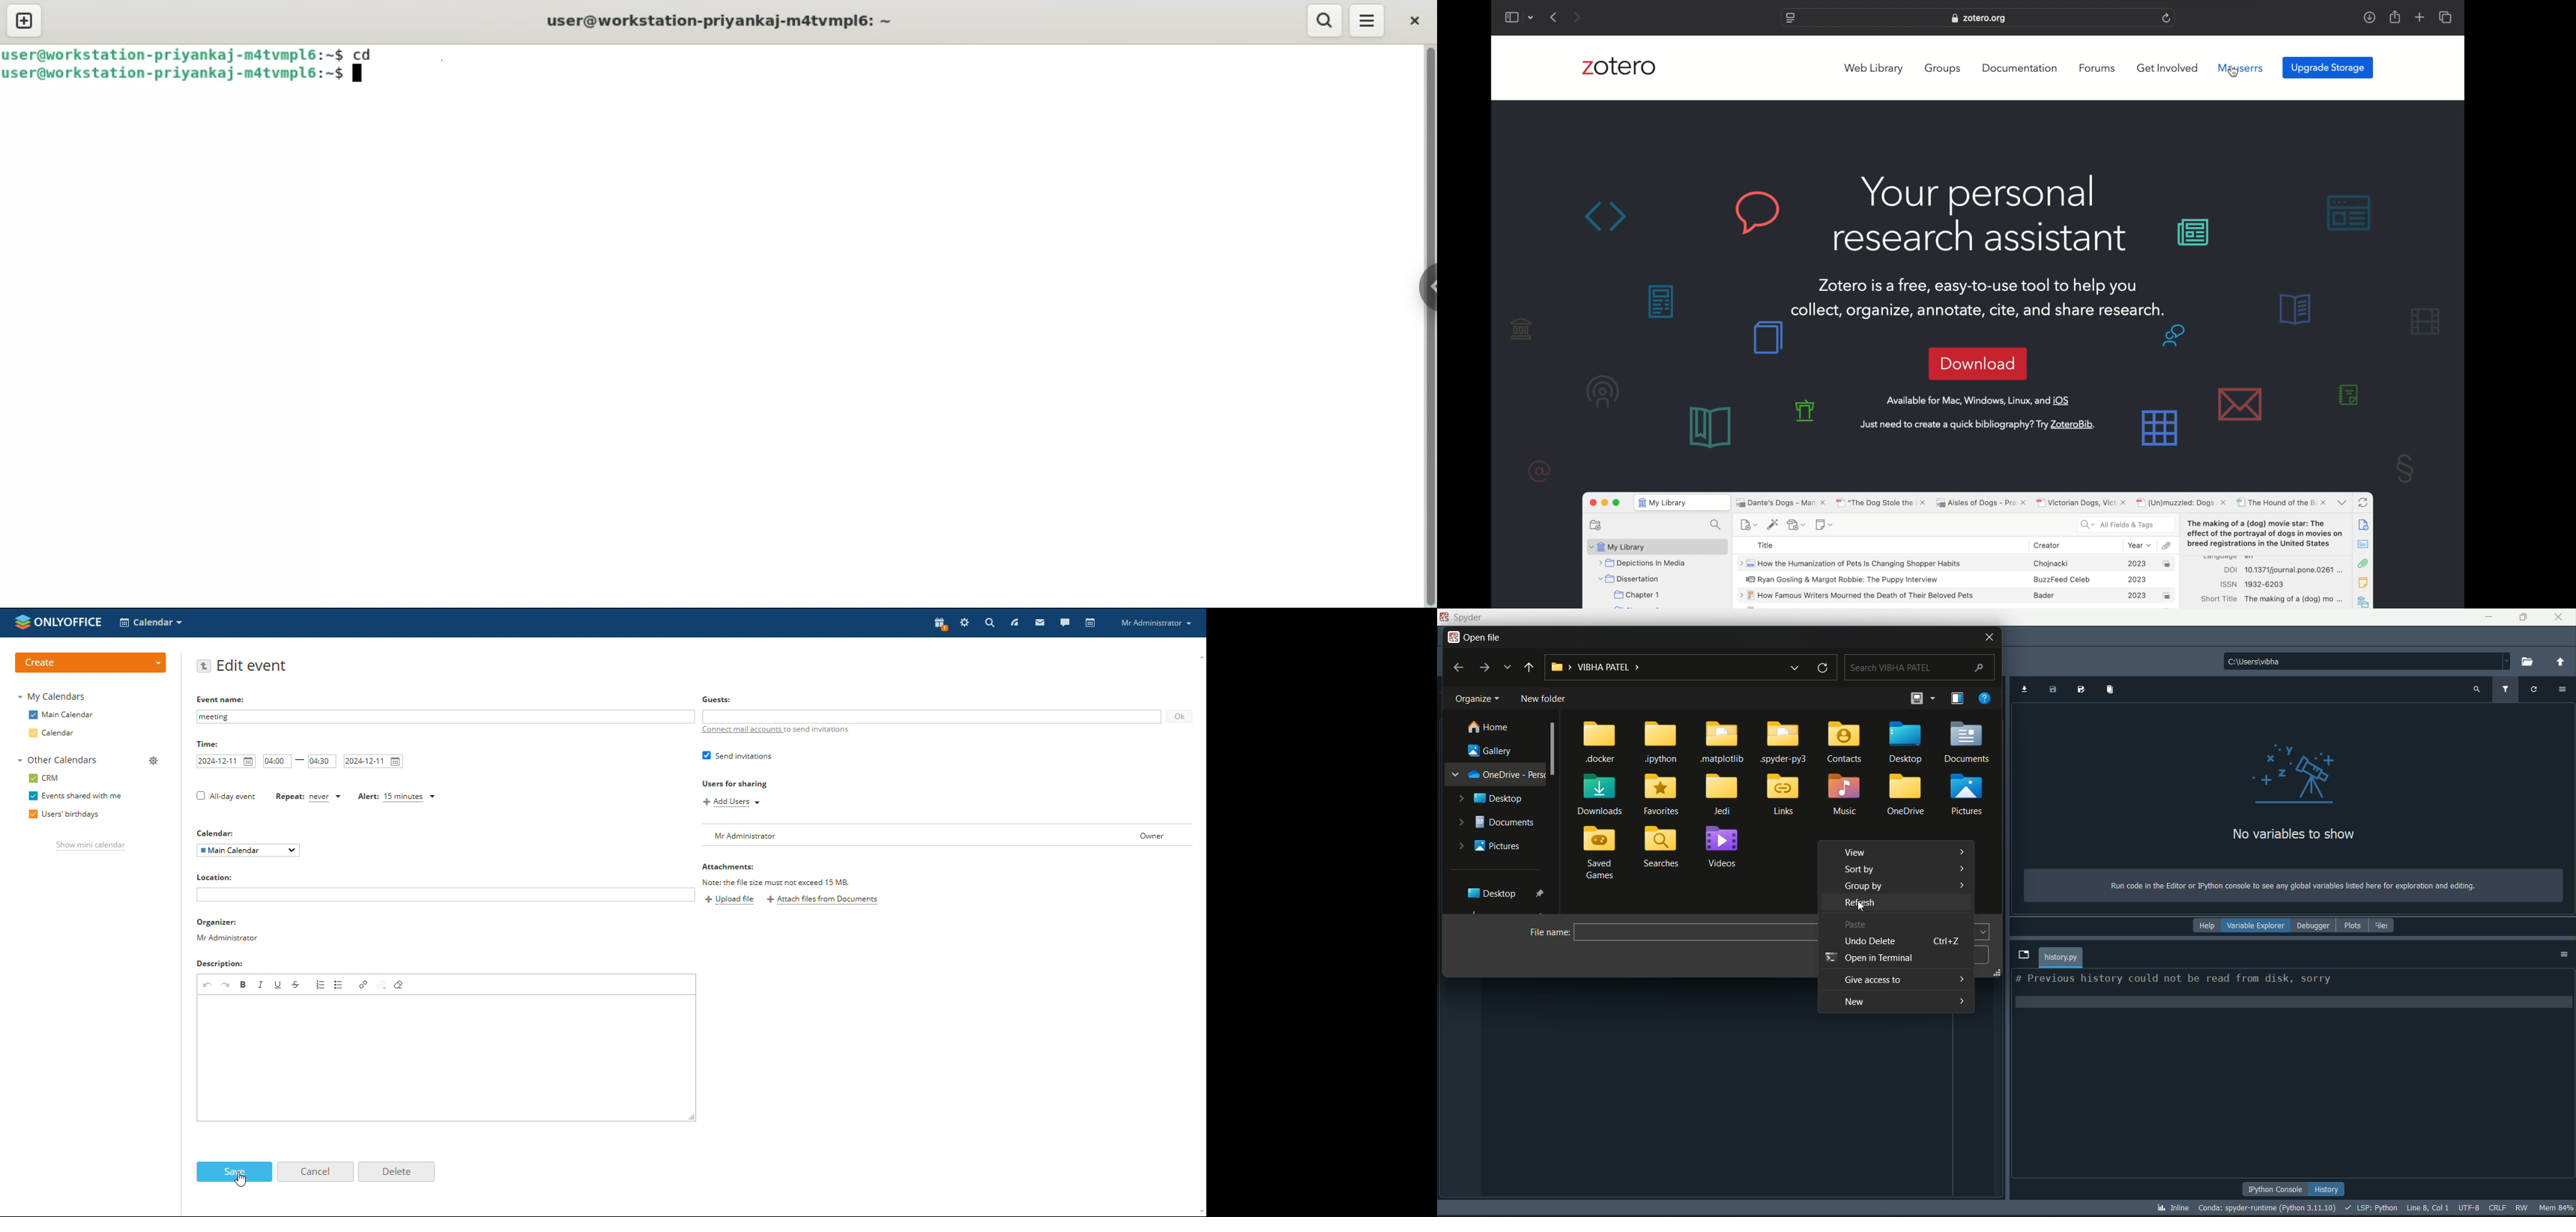  What do you see at coordinates (204, 666) in the screenshot?
I see `go back` at bounding box center [204, 666].